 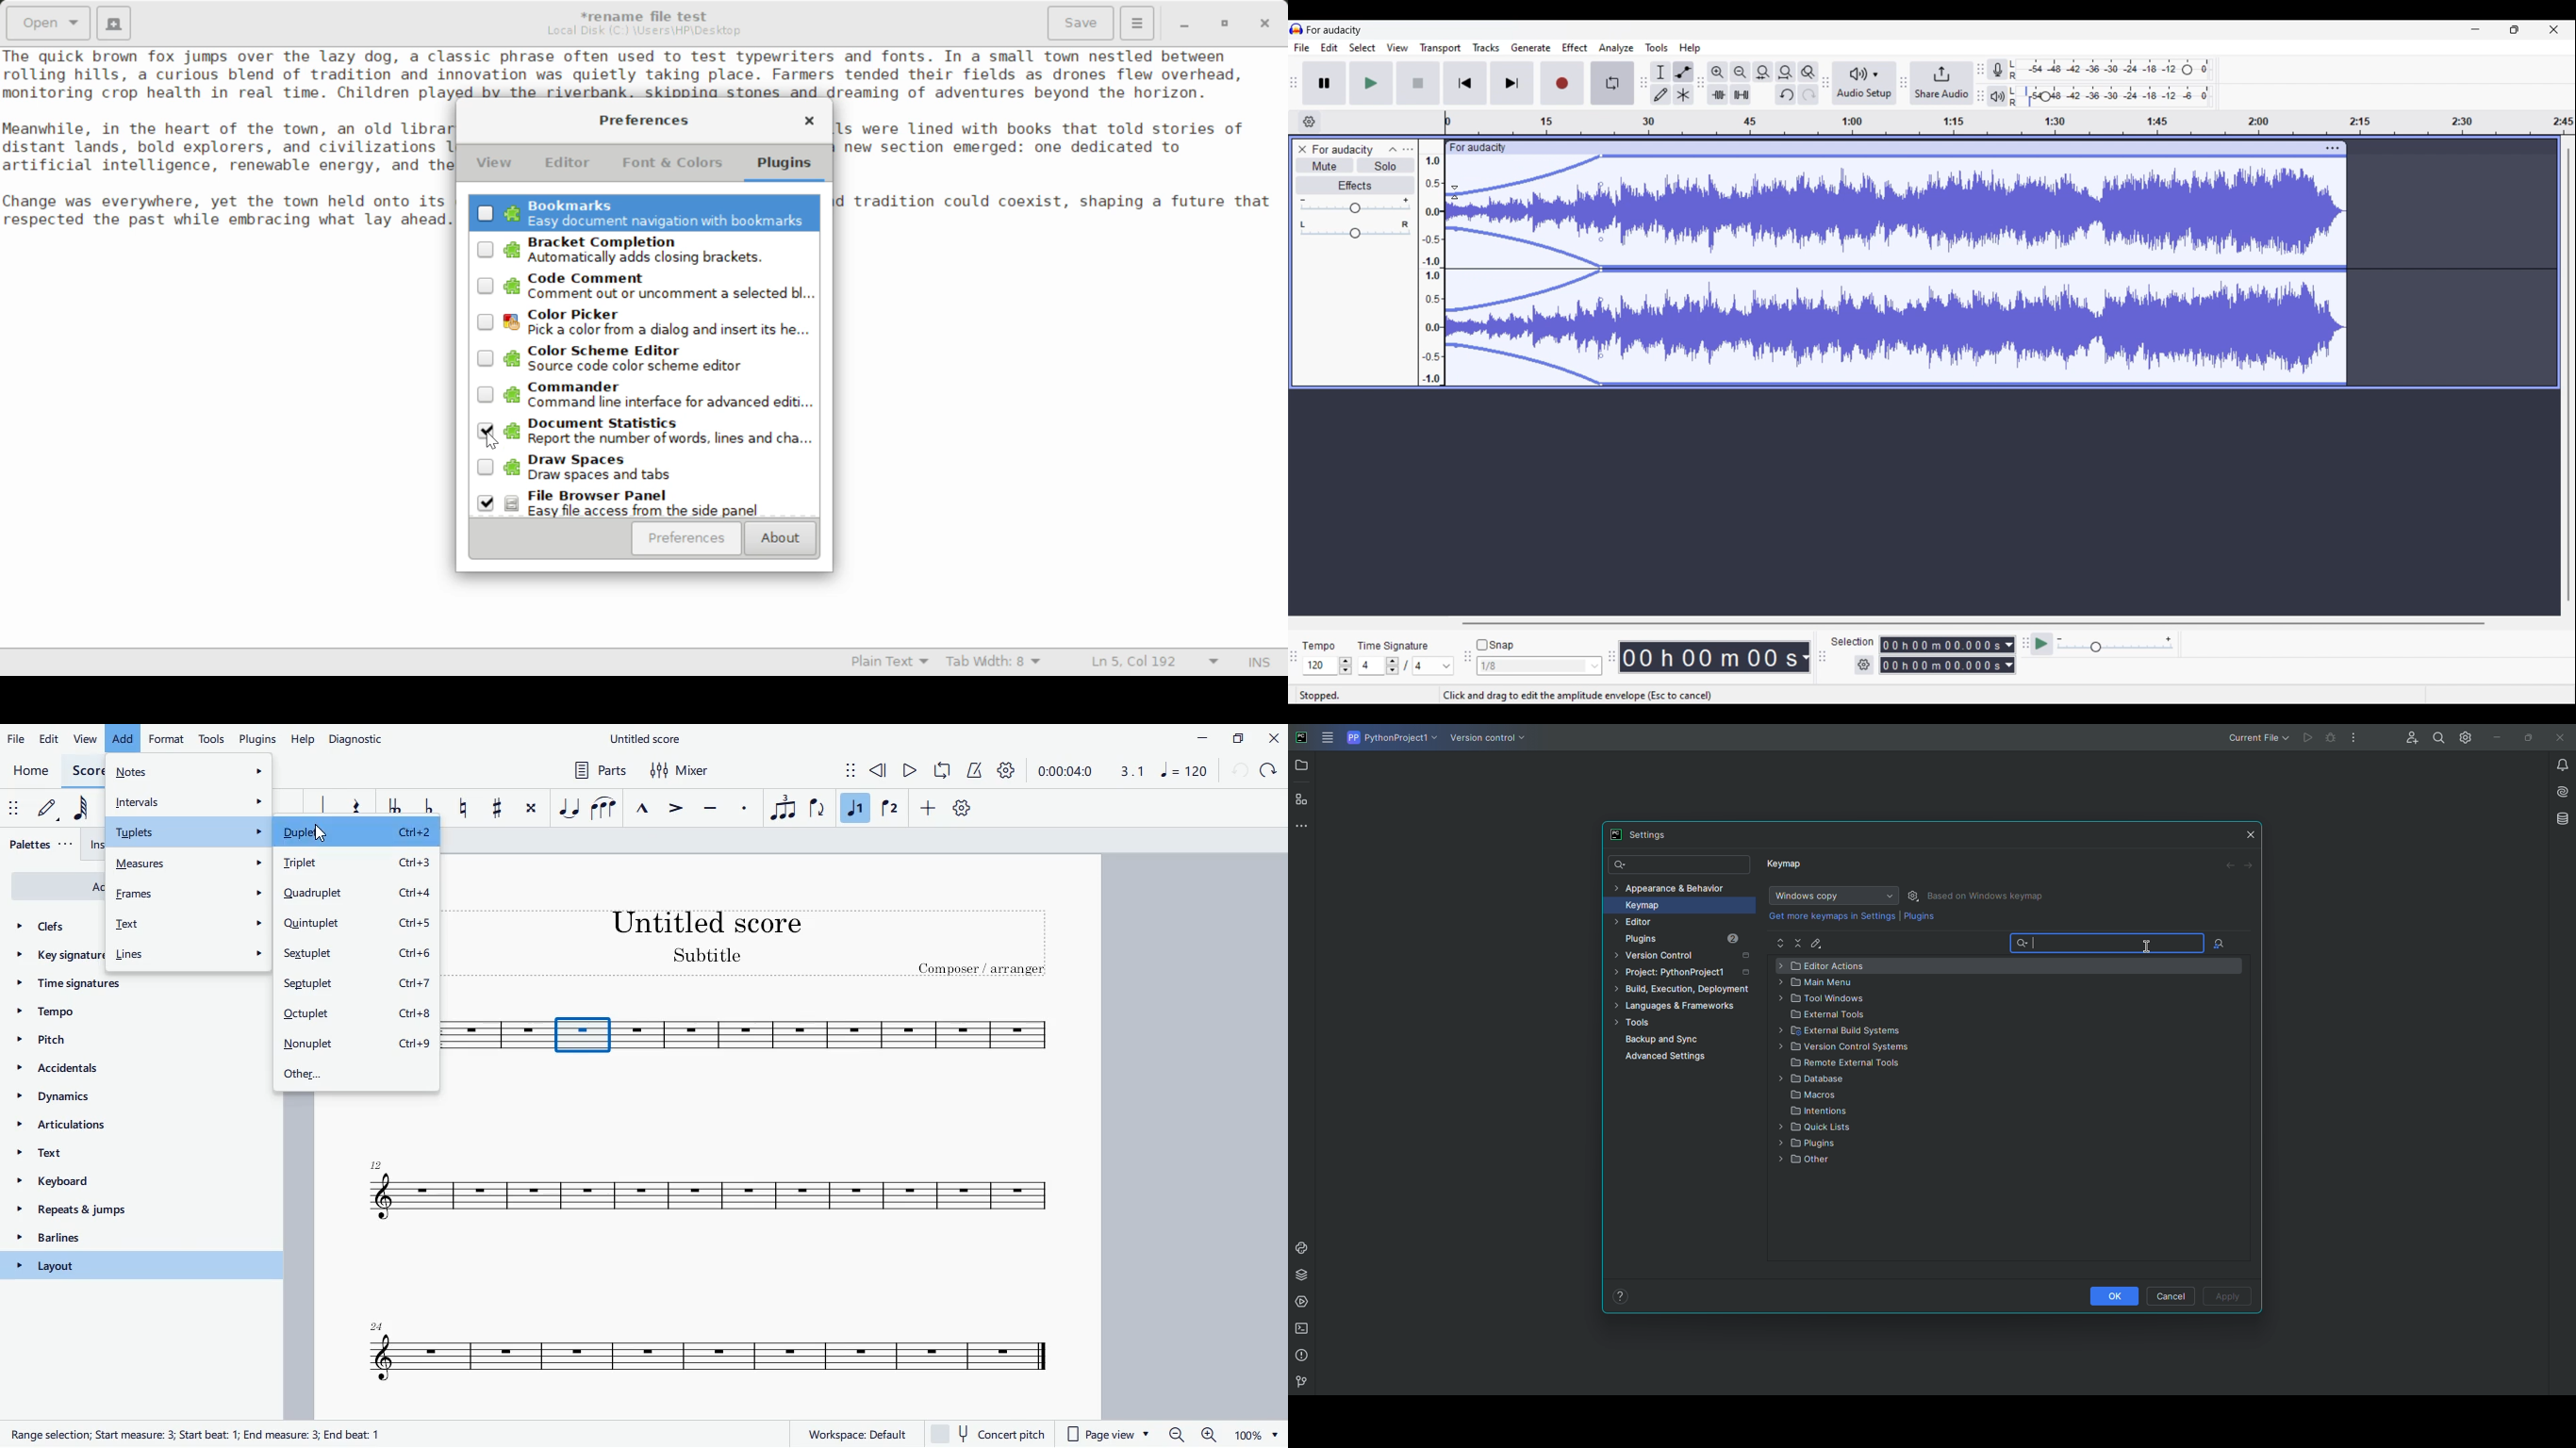 I want to click on Playback speed settings, so click(x=2115, y=644).